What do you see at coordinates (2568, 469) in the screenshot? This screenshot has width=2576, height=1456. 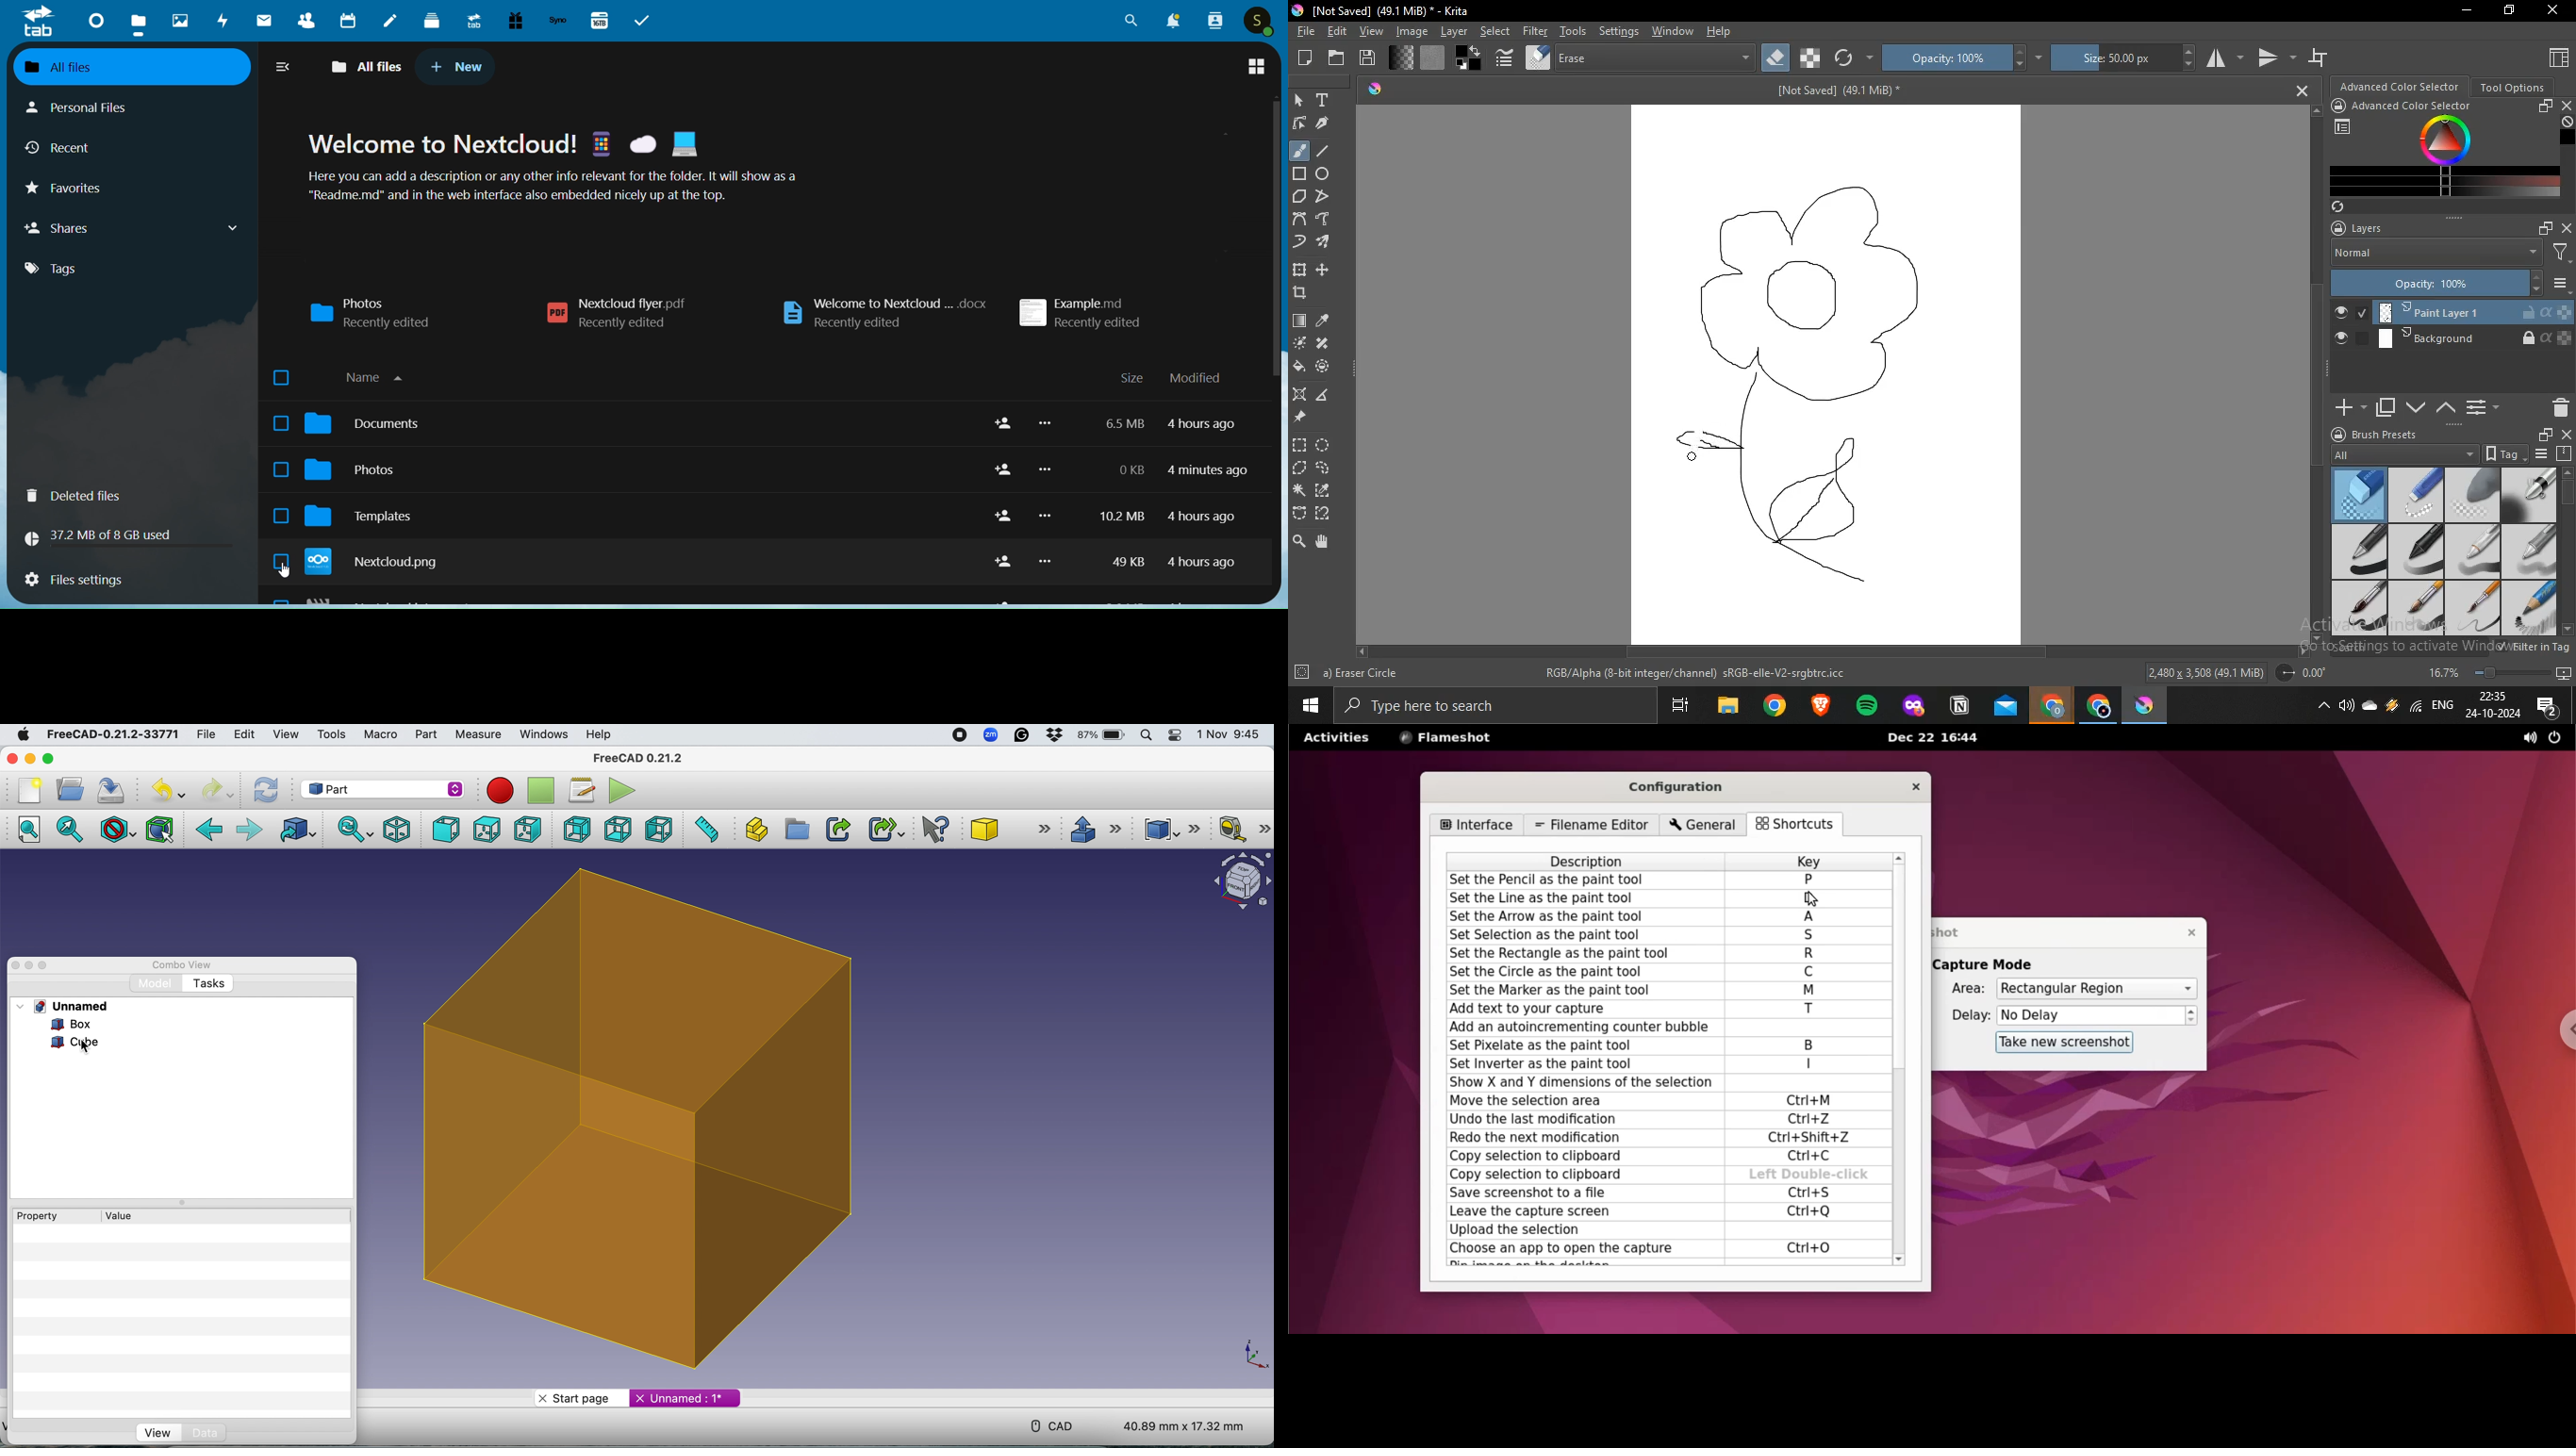 I see `Up` at bounding box center [2568, 469].